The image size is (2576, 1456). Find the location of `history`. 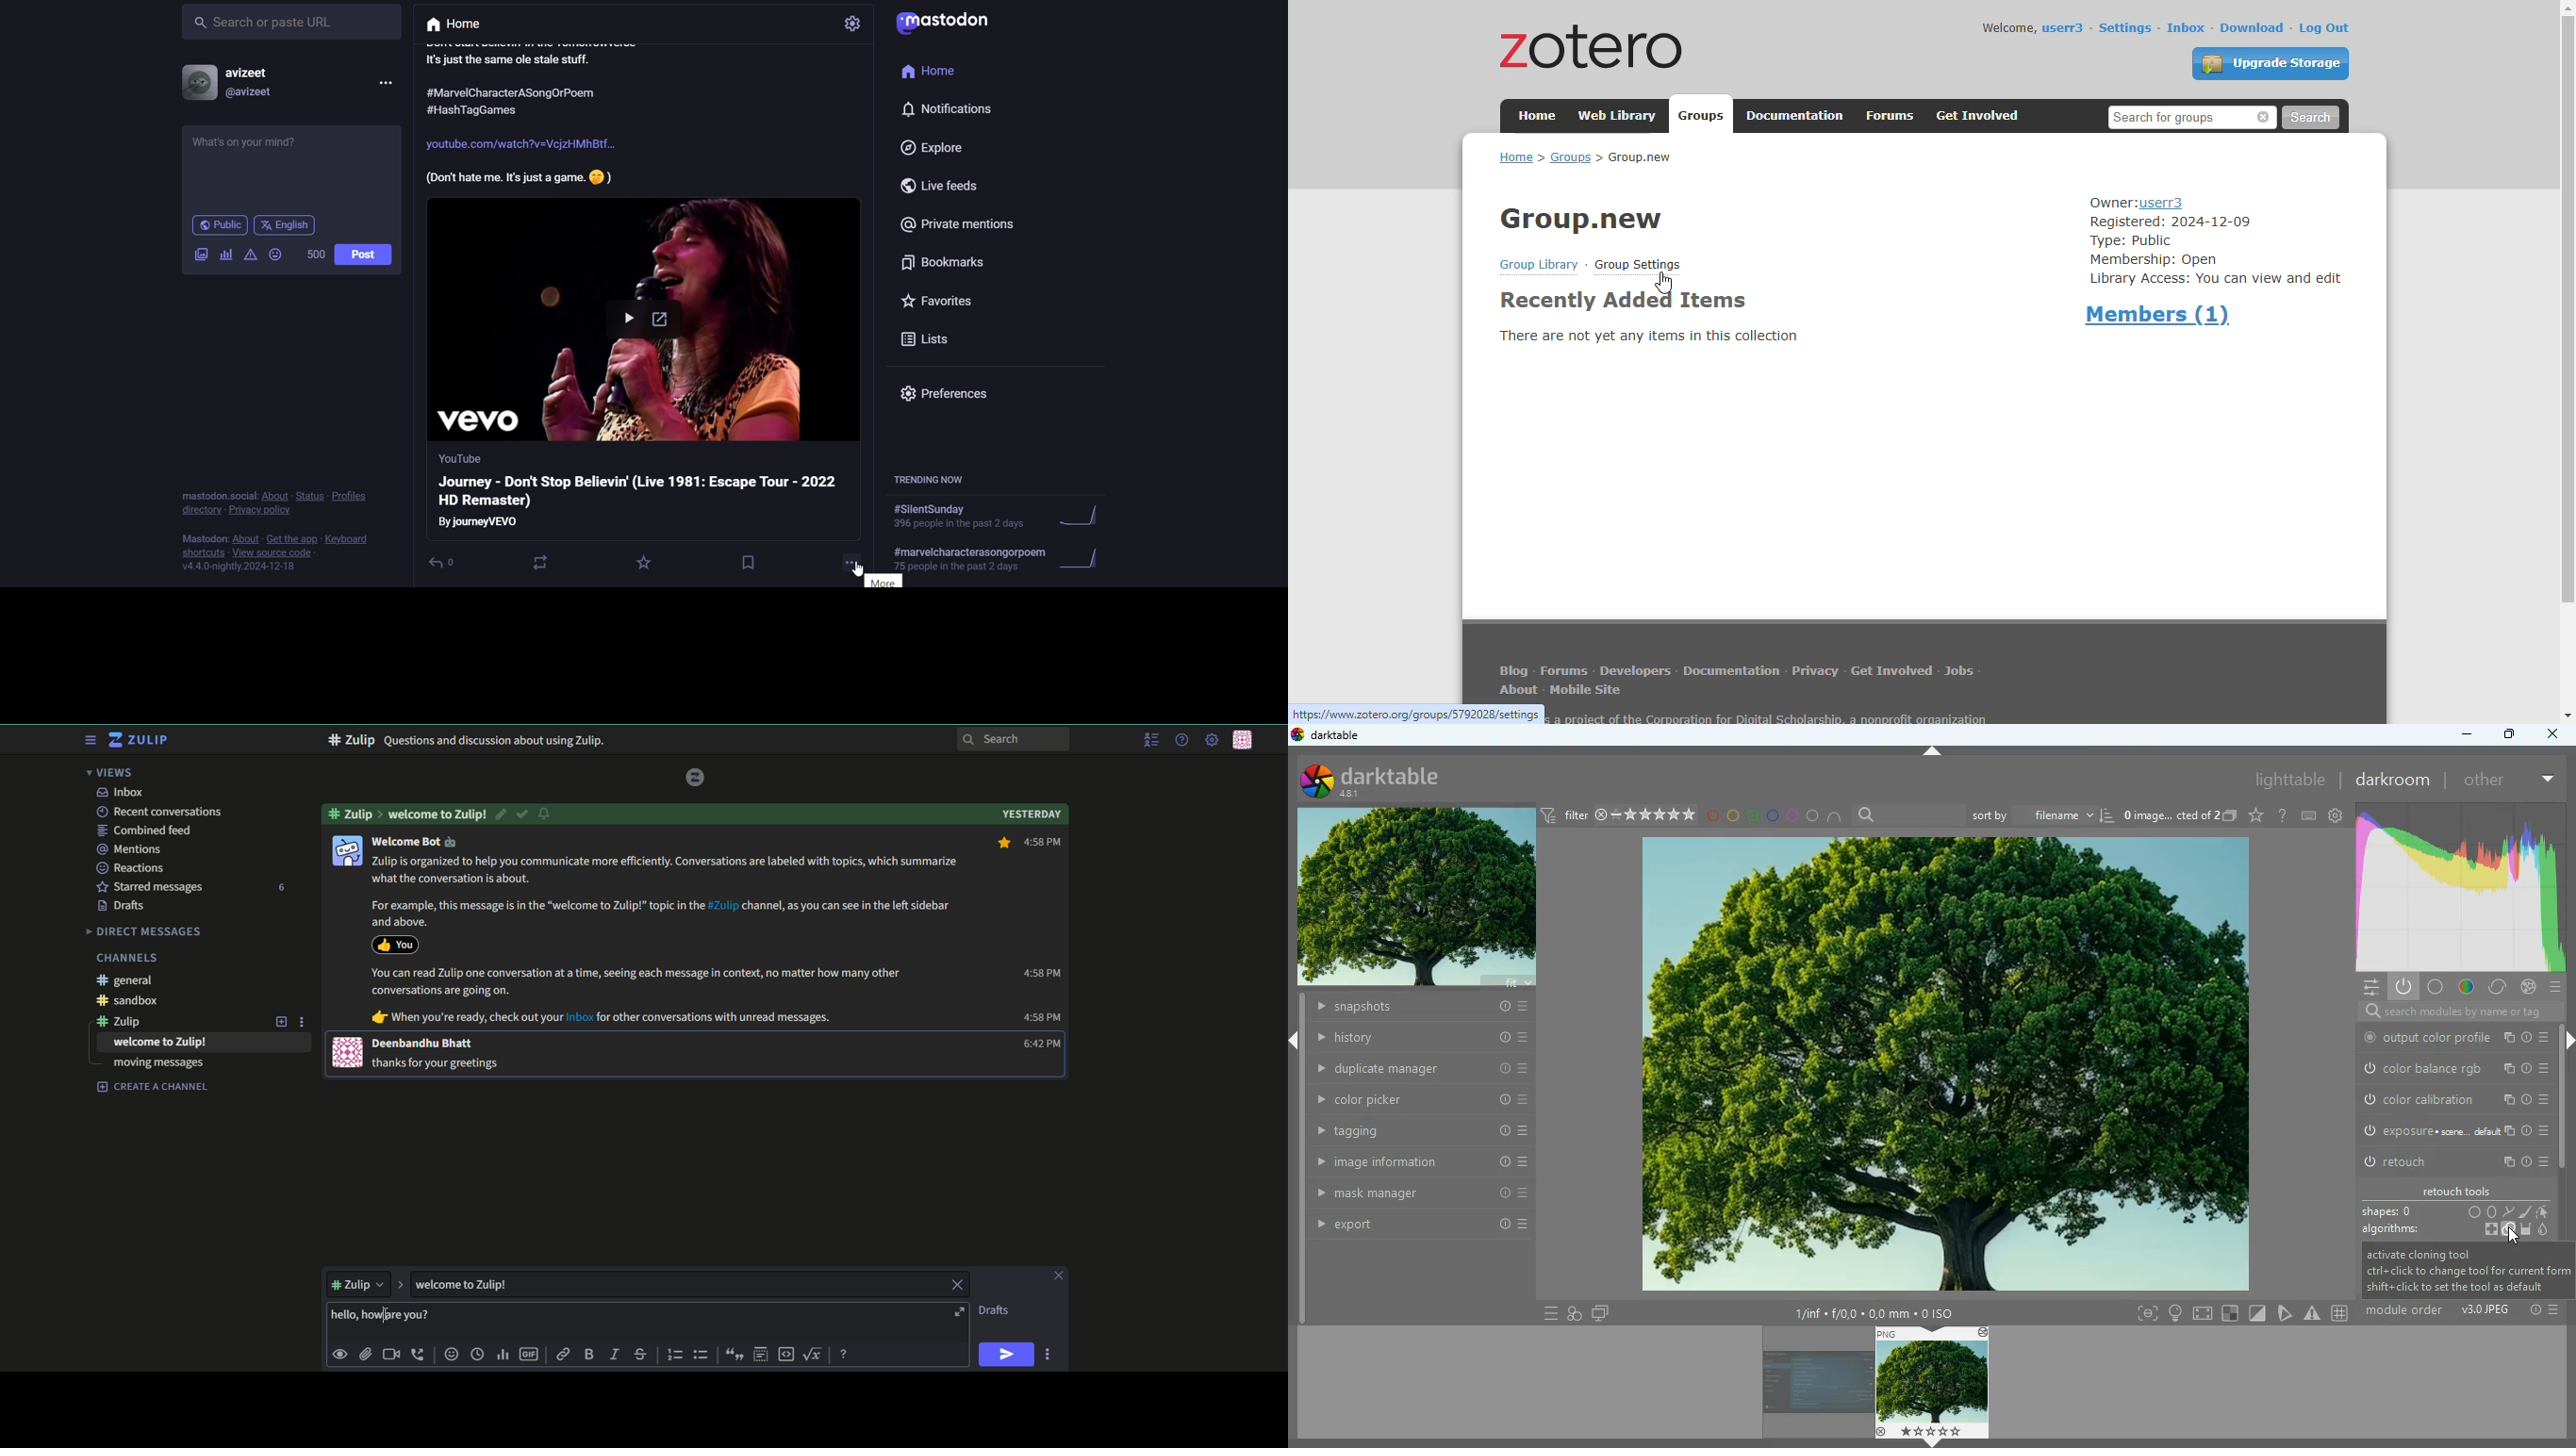

history is located at coordinates (1425, 1037).